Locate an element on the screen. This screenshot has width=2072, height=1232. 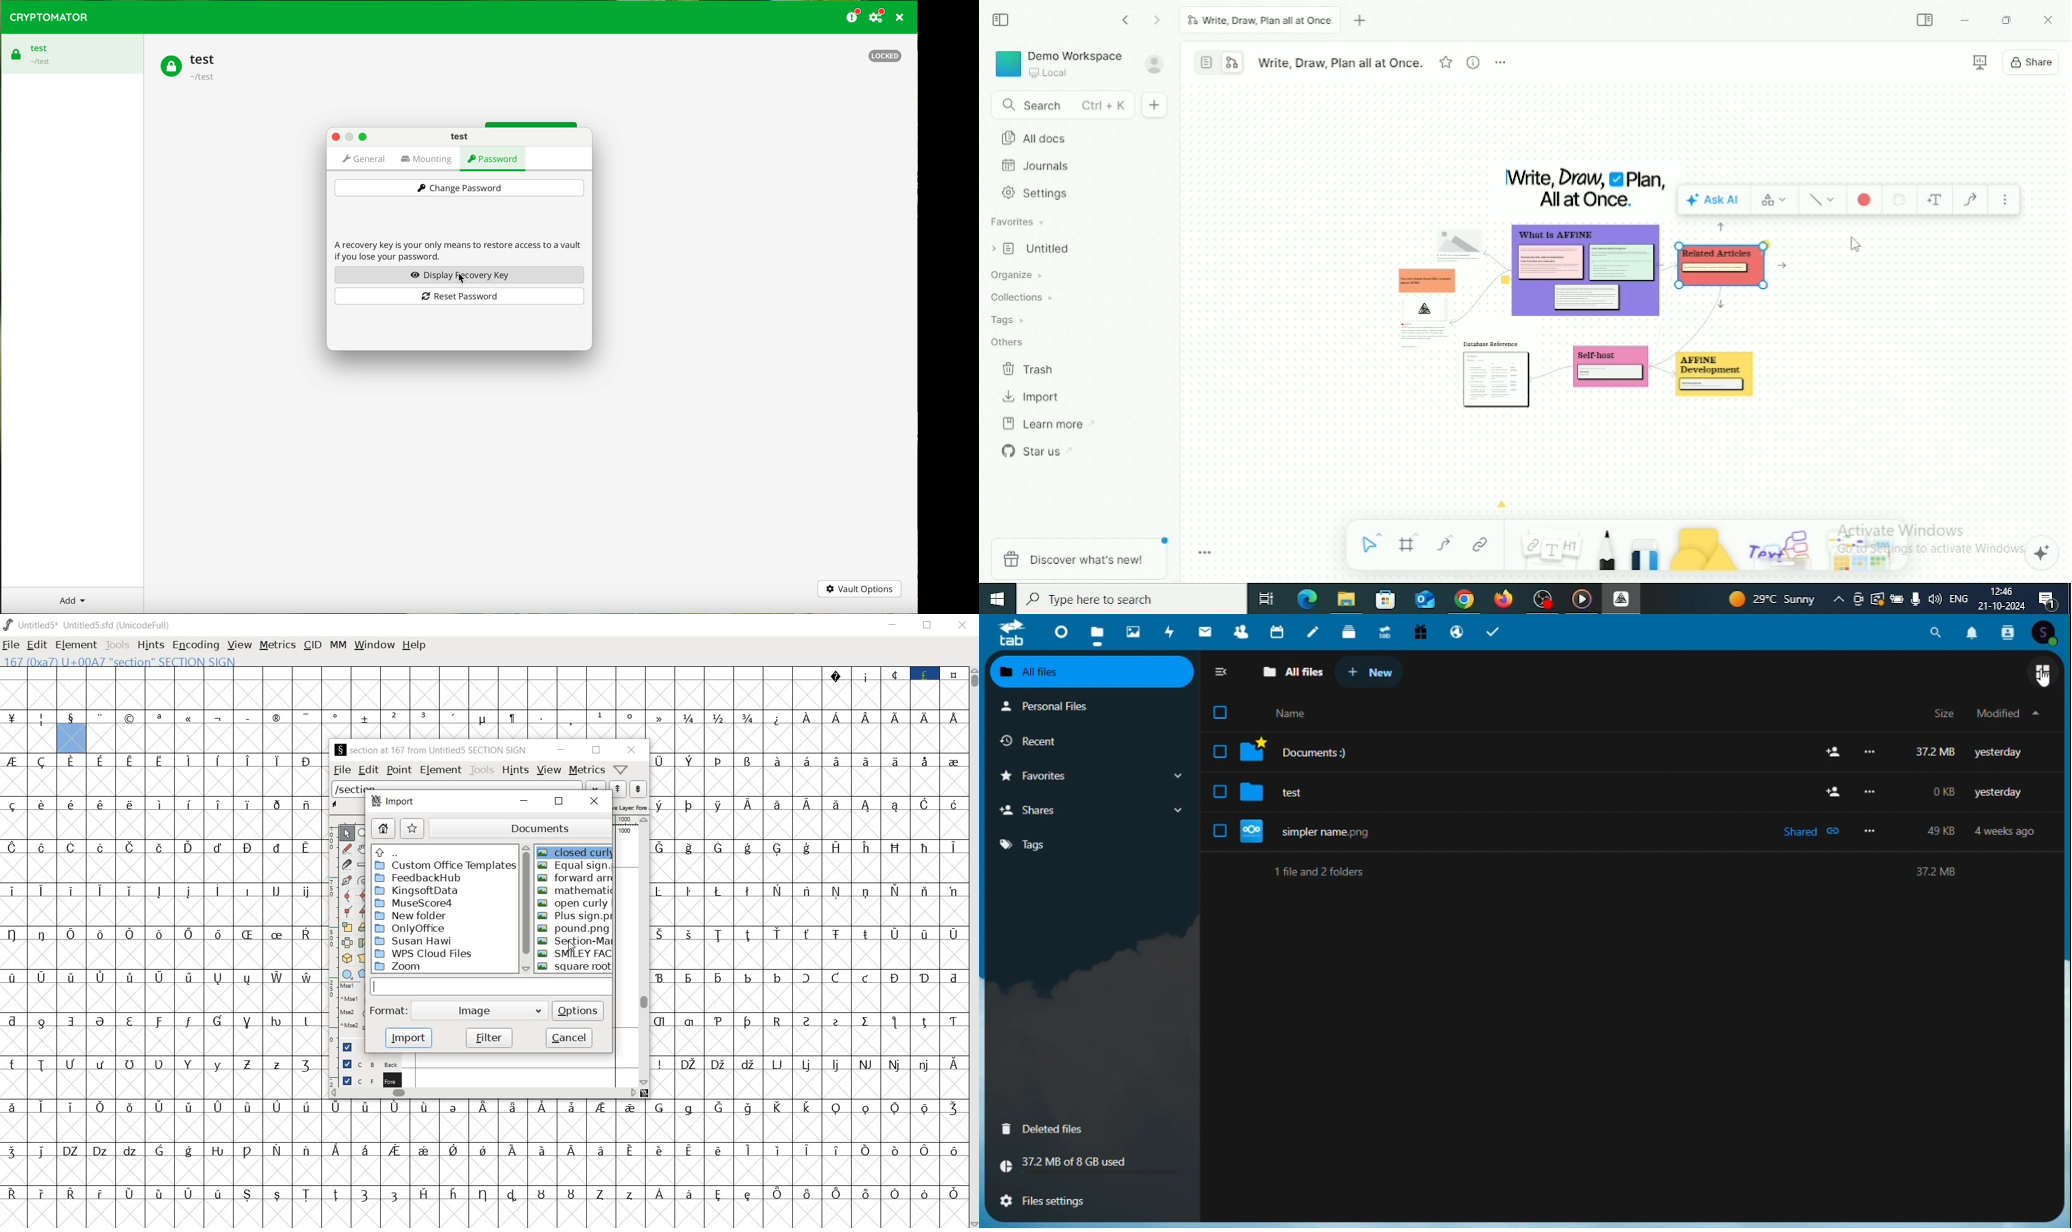
File settings is located at coordinates (1047, 1201).